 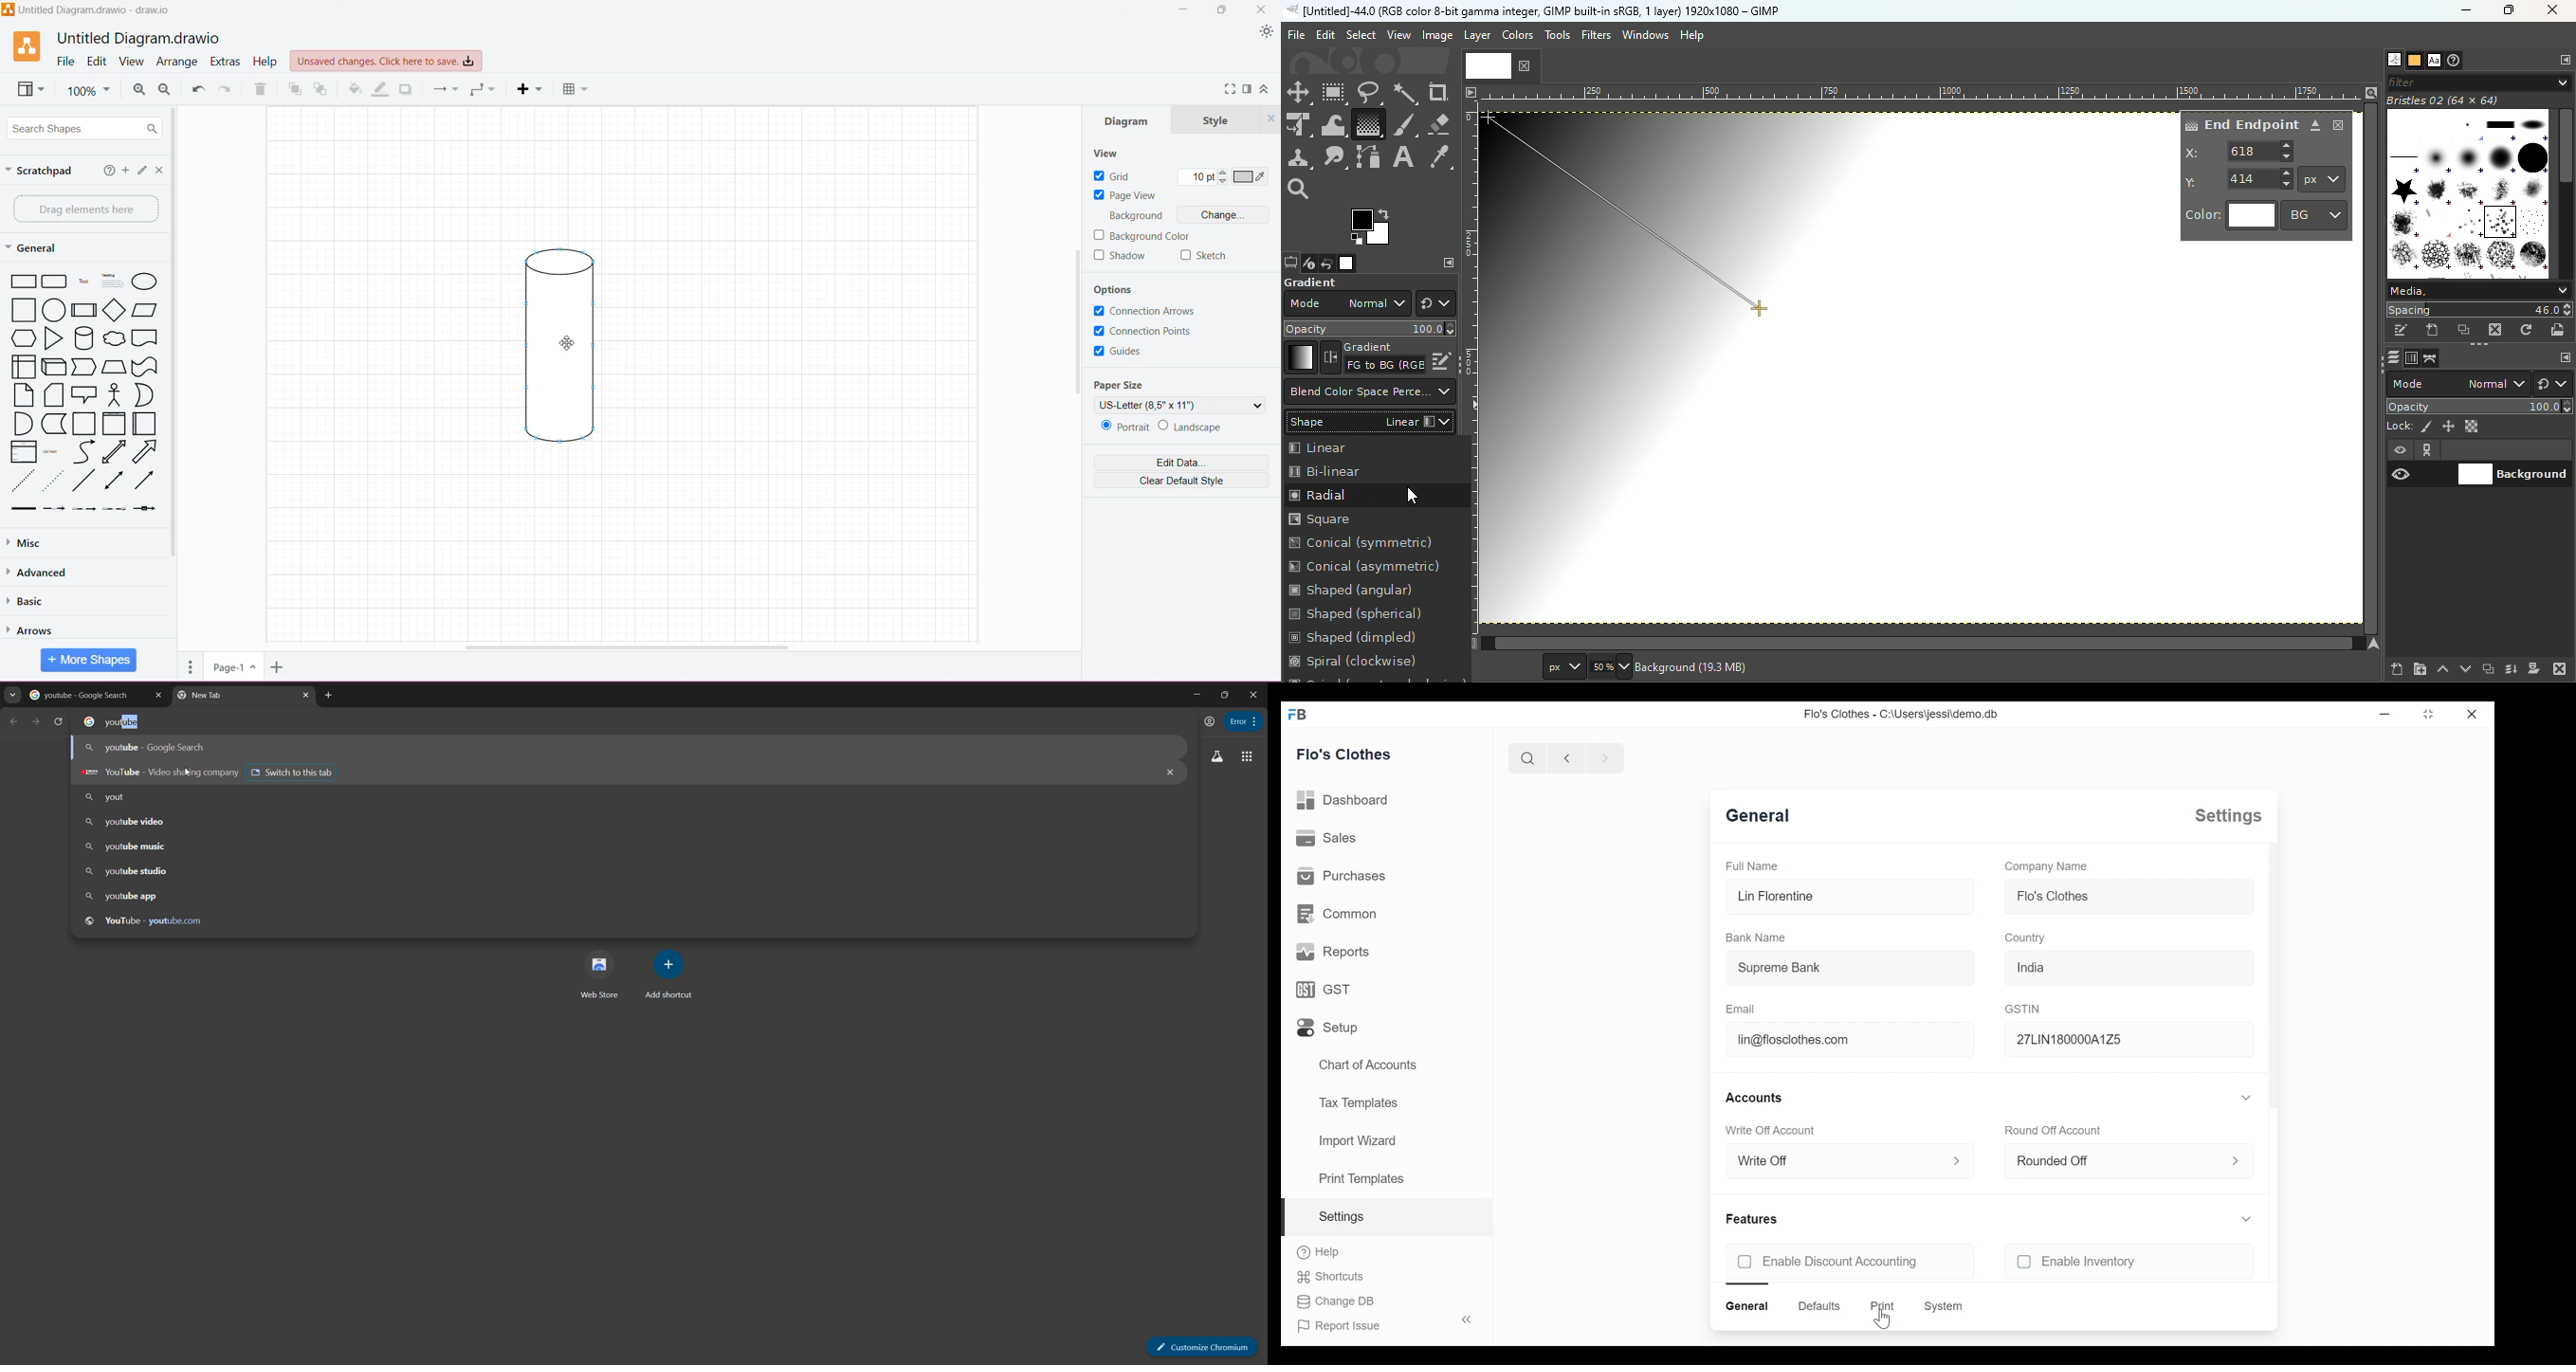 What do you see at coordinates (2024, 1261) in the screenshot?
I see `checkbox` at bounding box center [2024, 1261].